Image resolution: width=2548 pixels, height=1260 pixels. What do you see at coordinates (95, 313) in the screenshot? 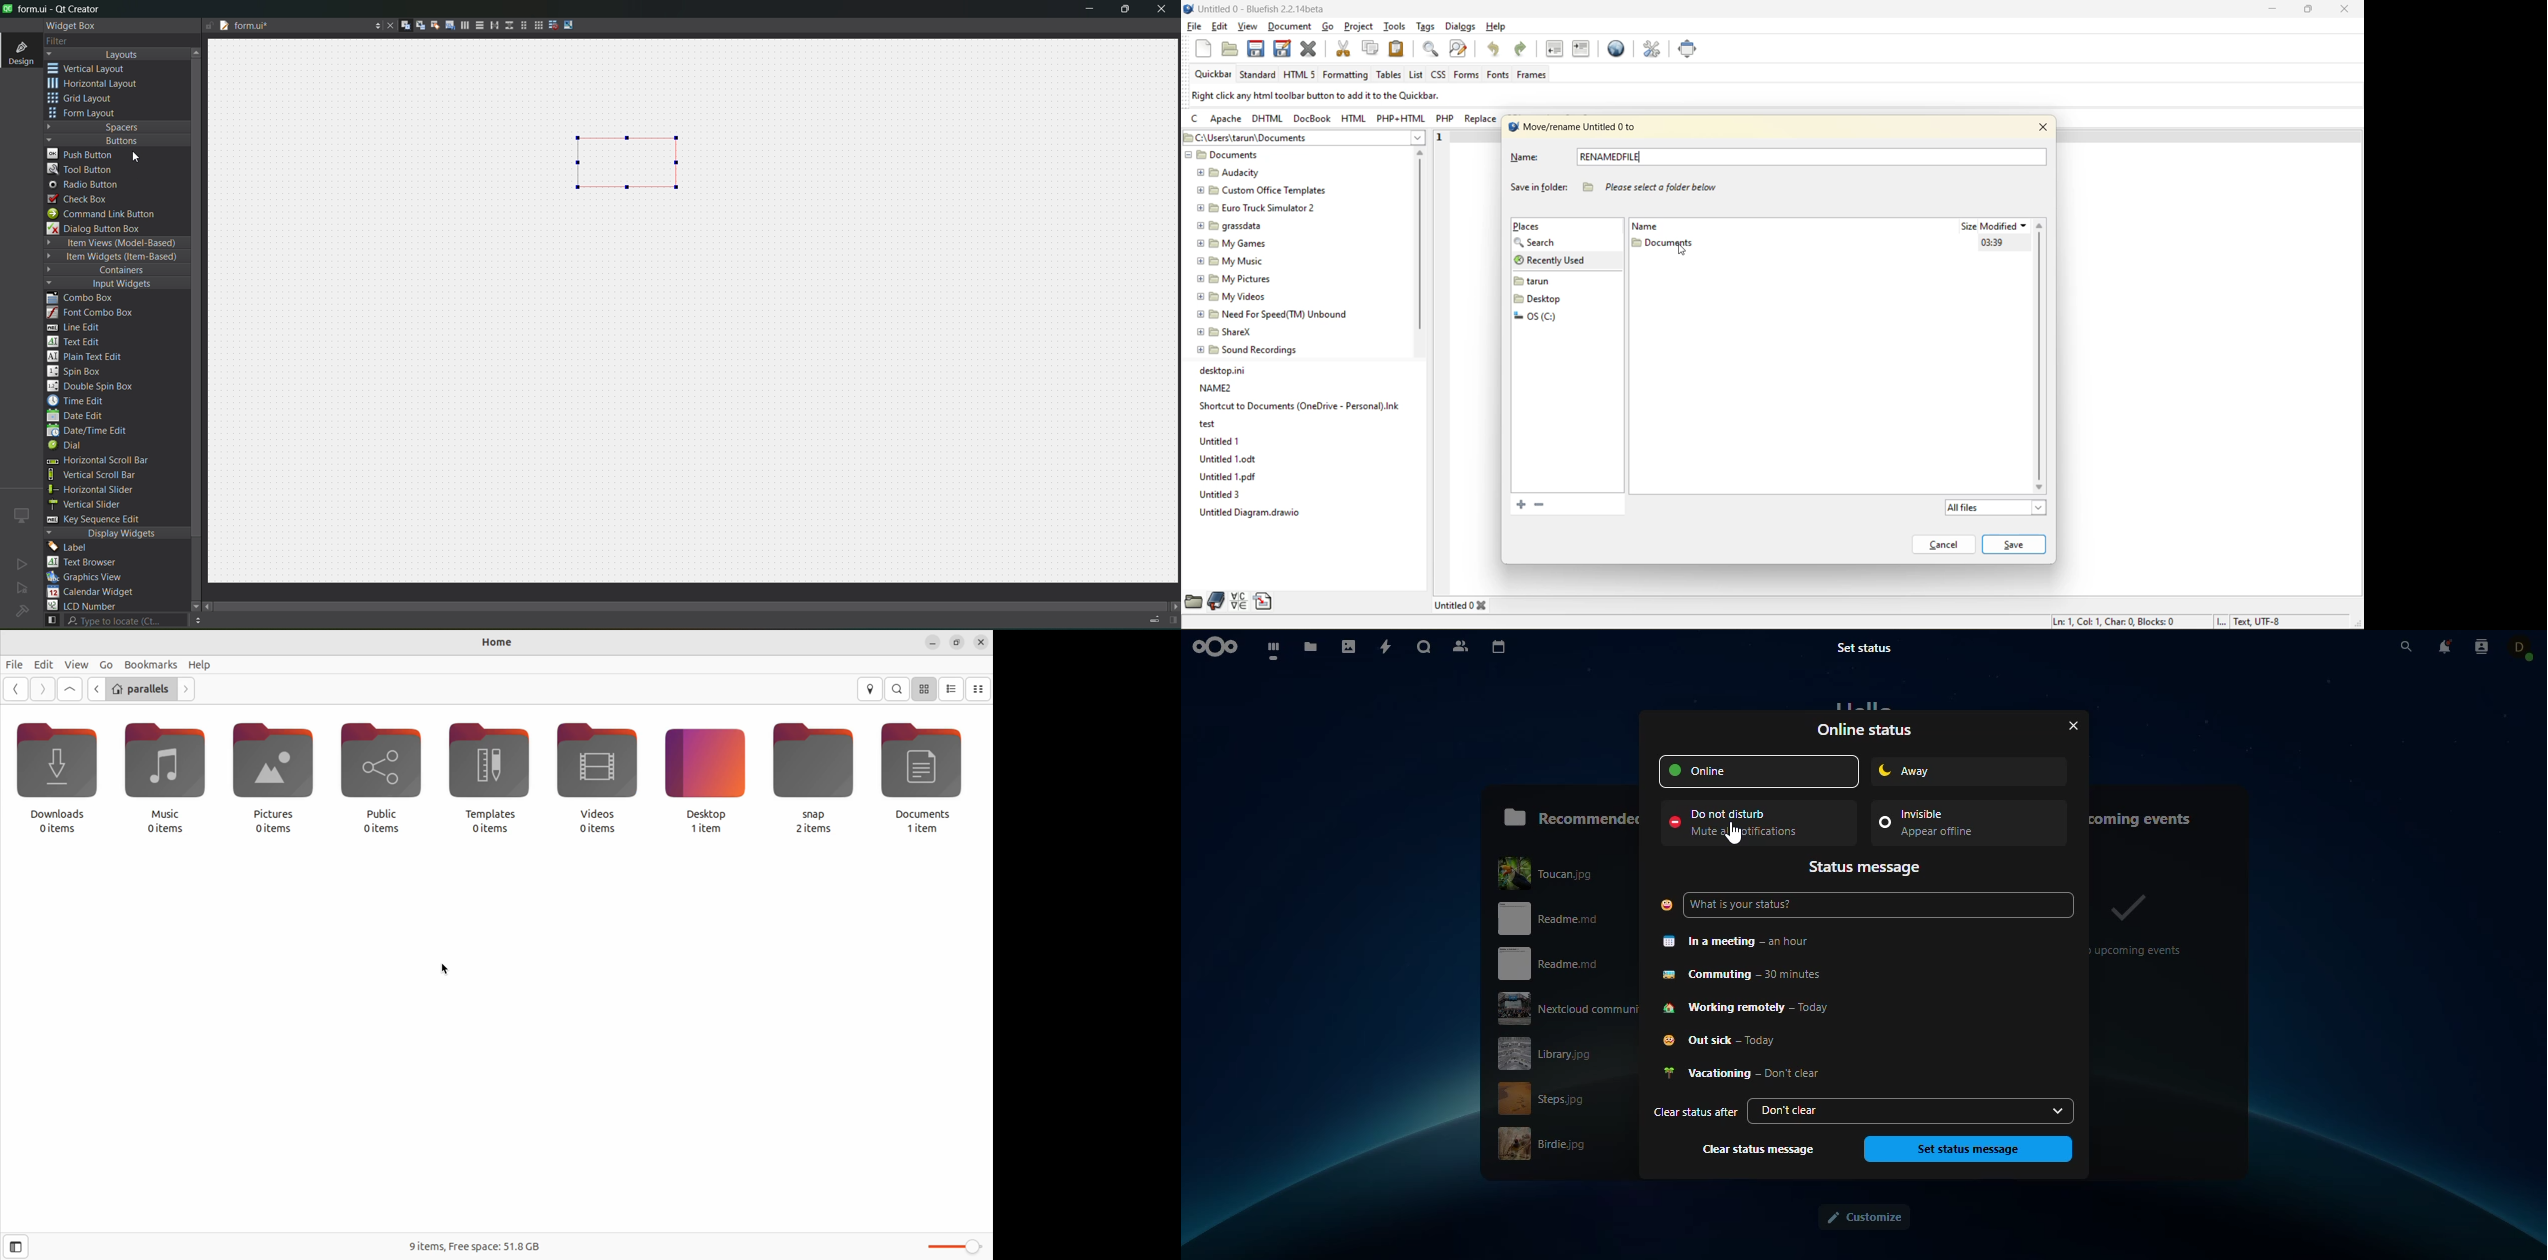
I see `font combo box` at bounding box center [95, 313].